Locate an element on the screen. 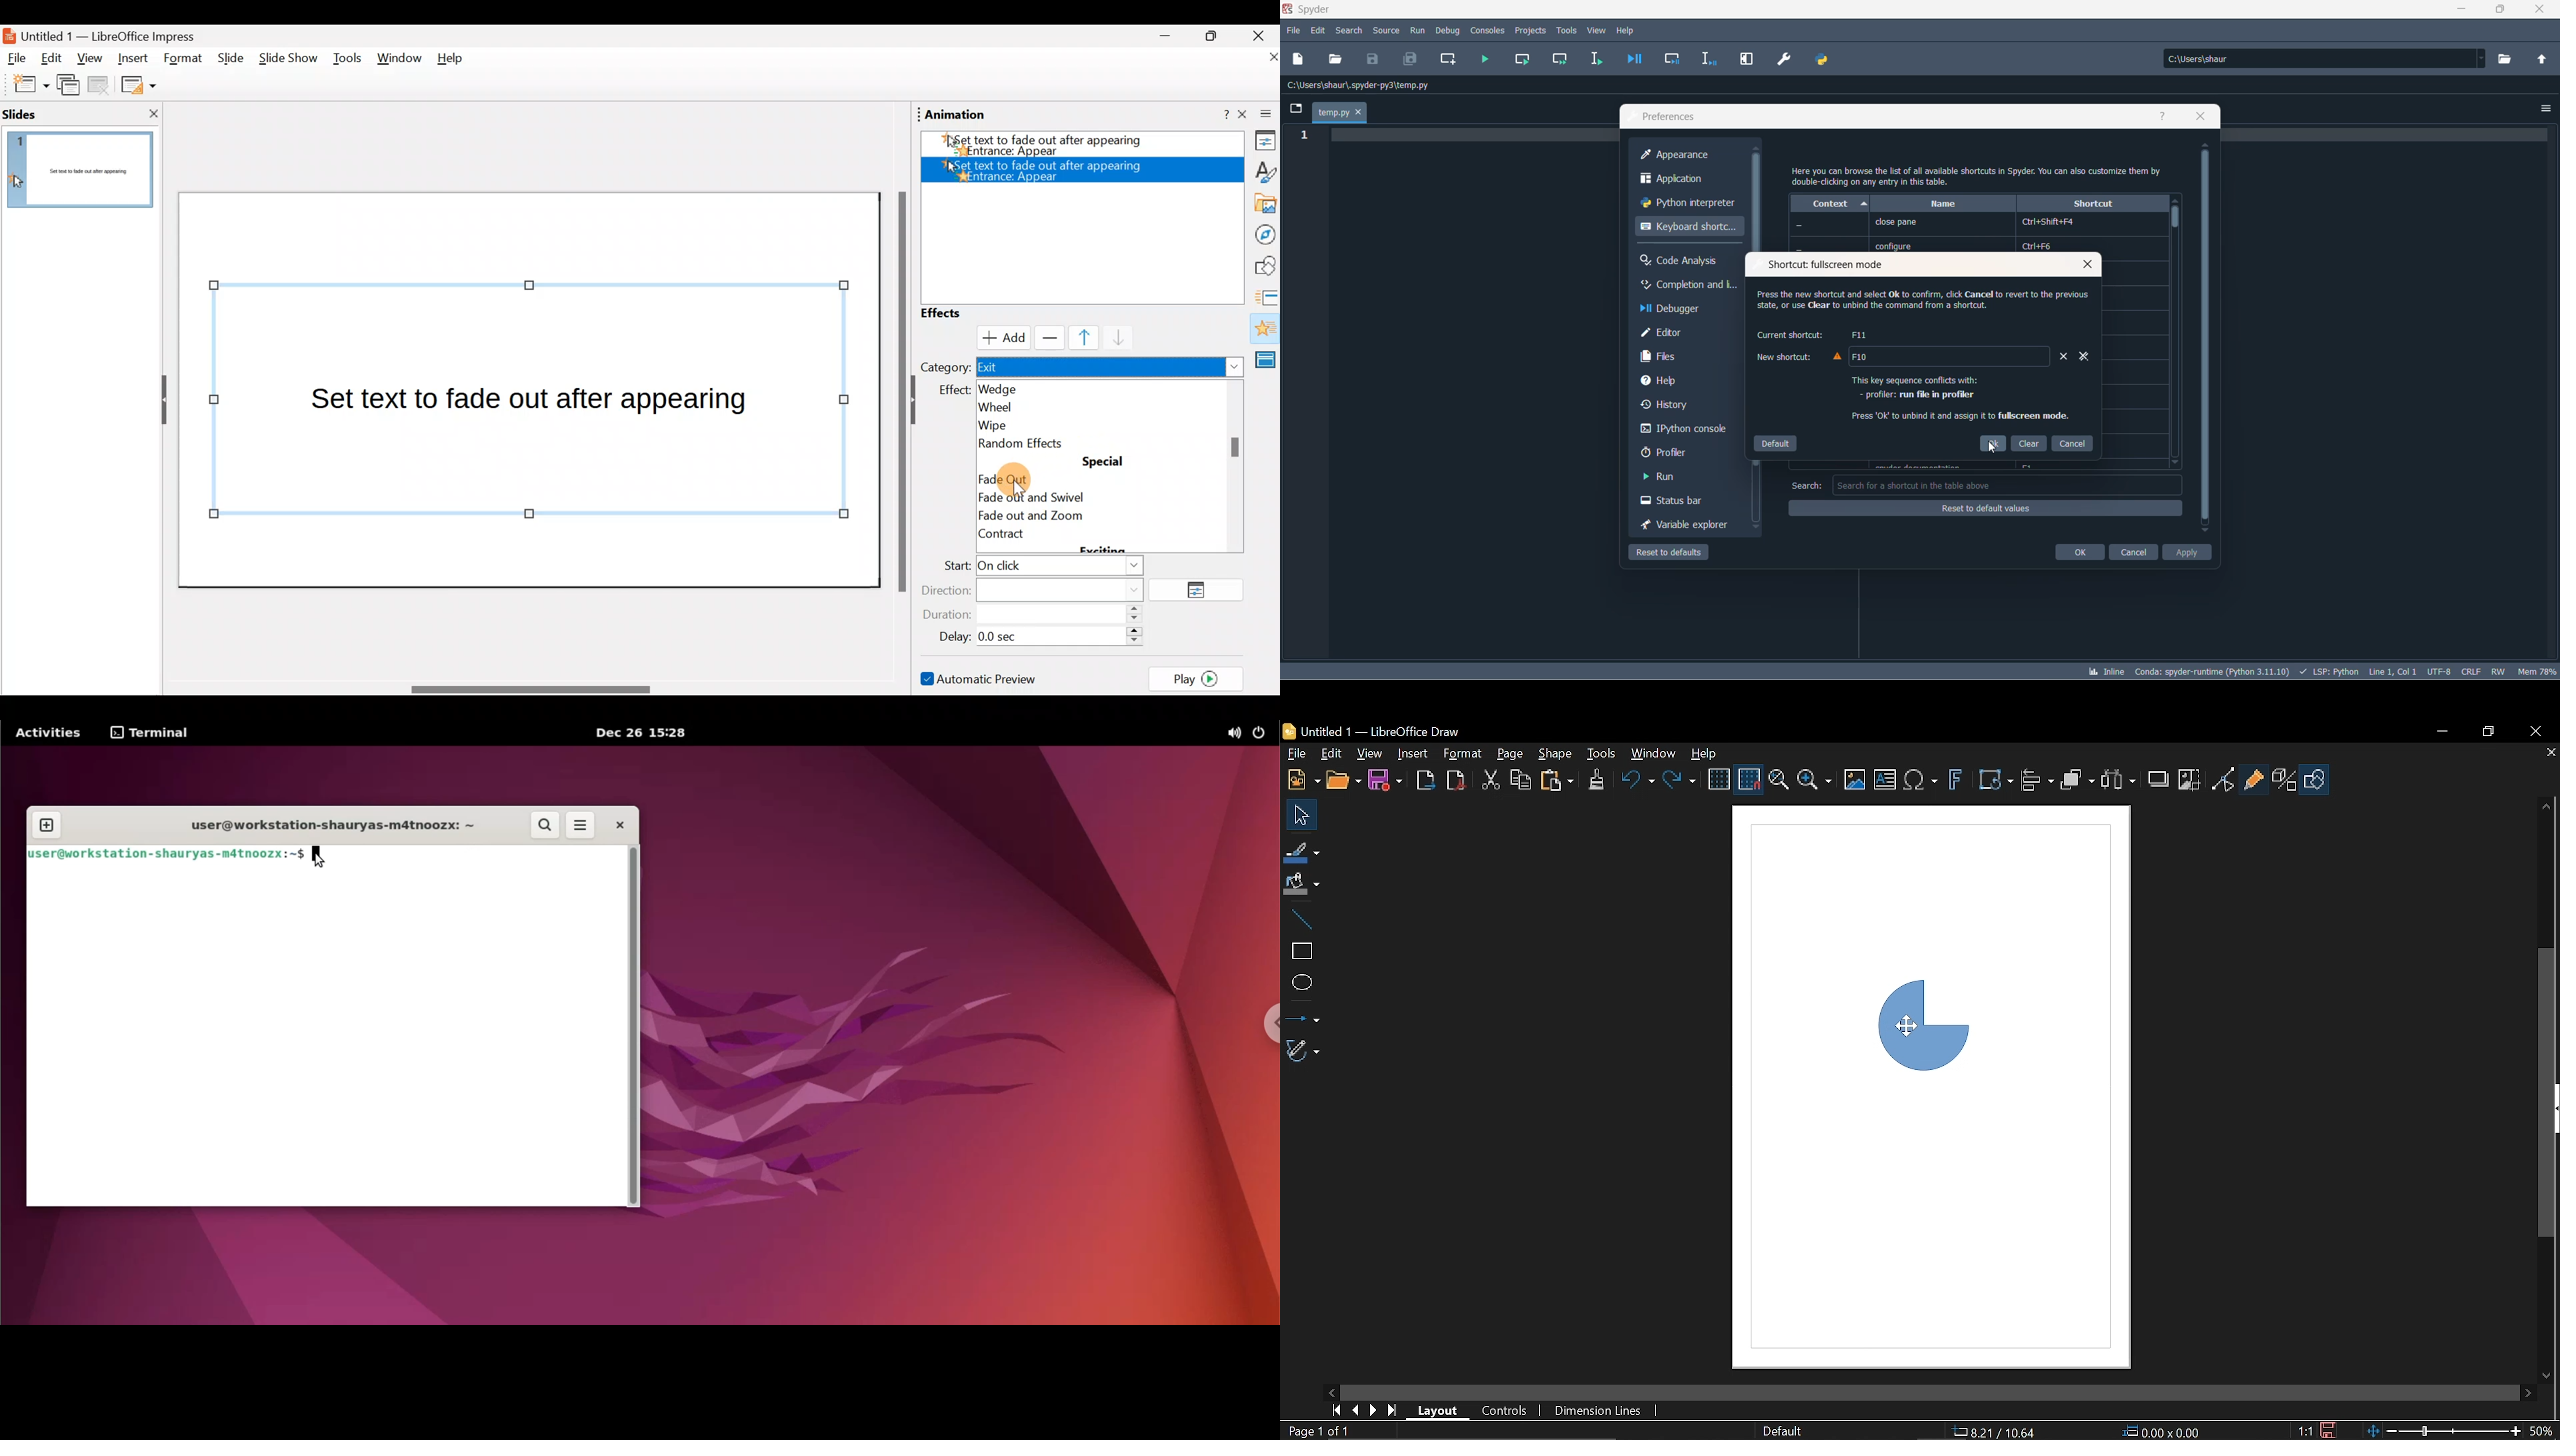 Image resolution: width=2576 pixels, height=1456 pixels. shortcut fullscreen mode is located at coordinates (1824, 267).